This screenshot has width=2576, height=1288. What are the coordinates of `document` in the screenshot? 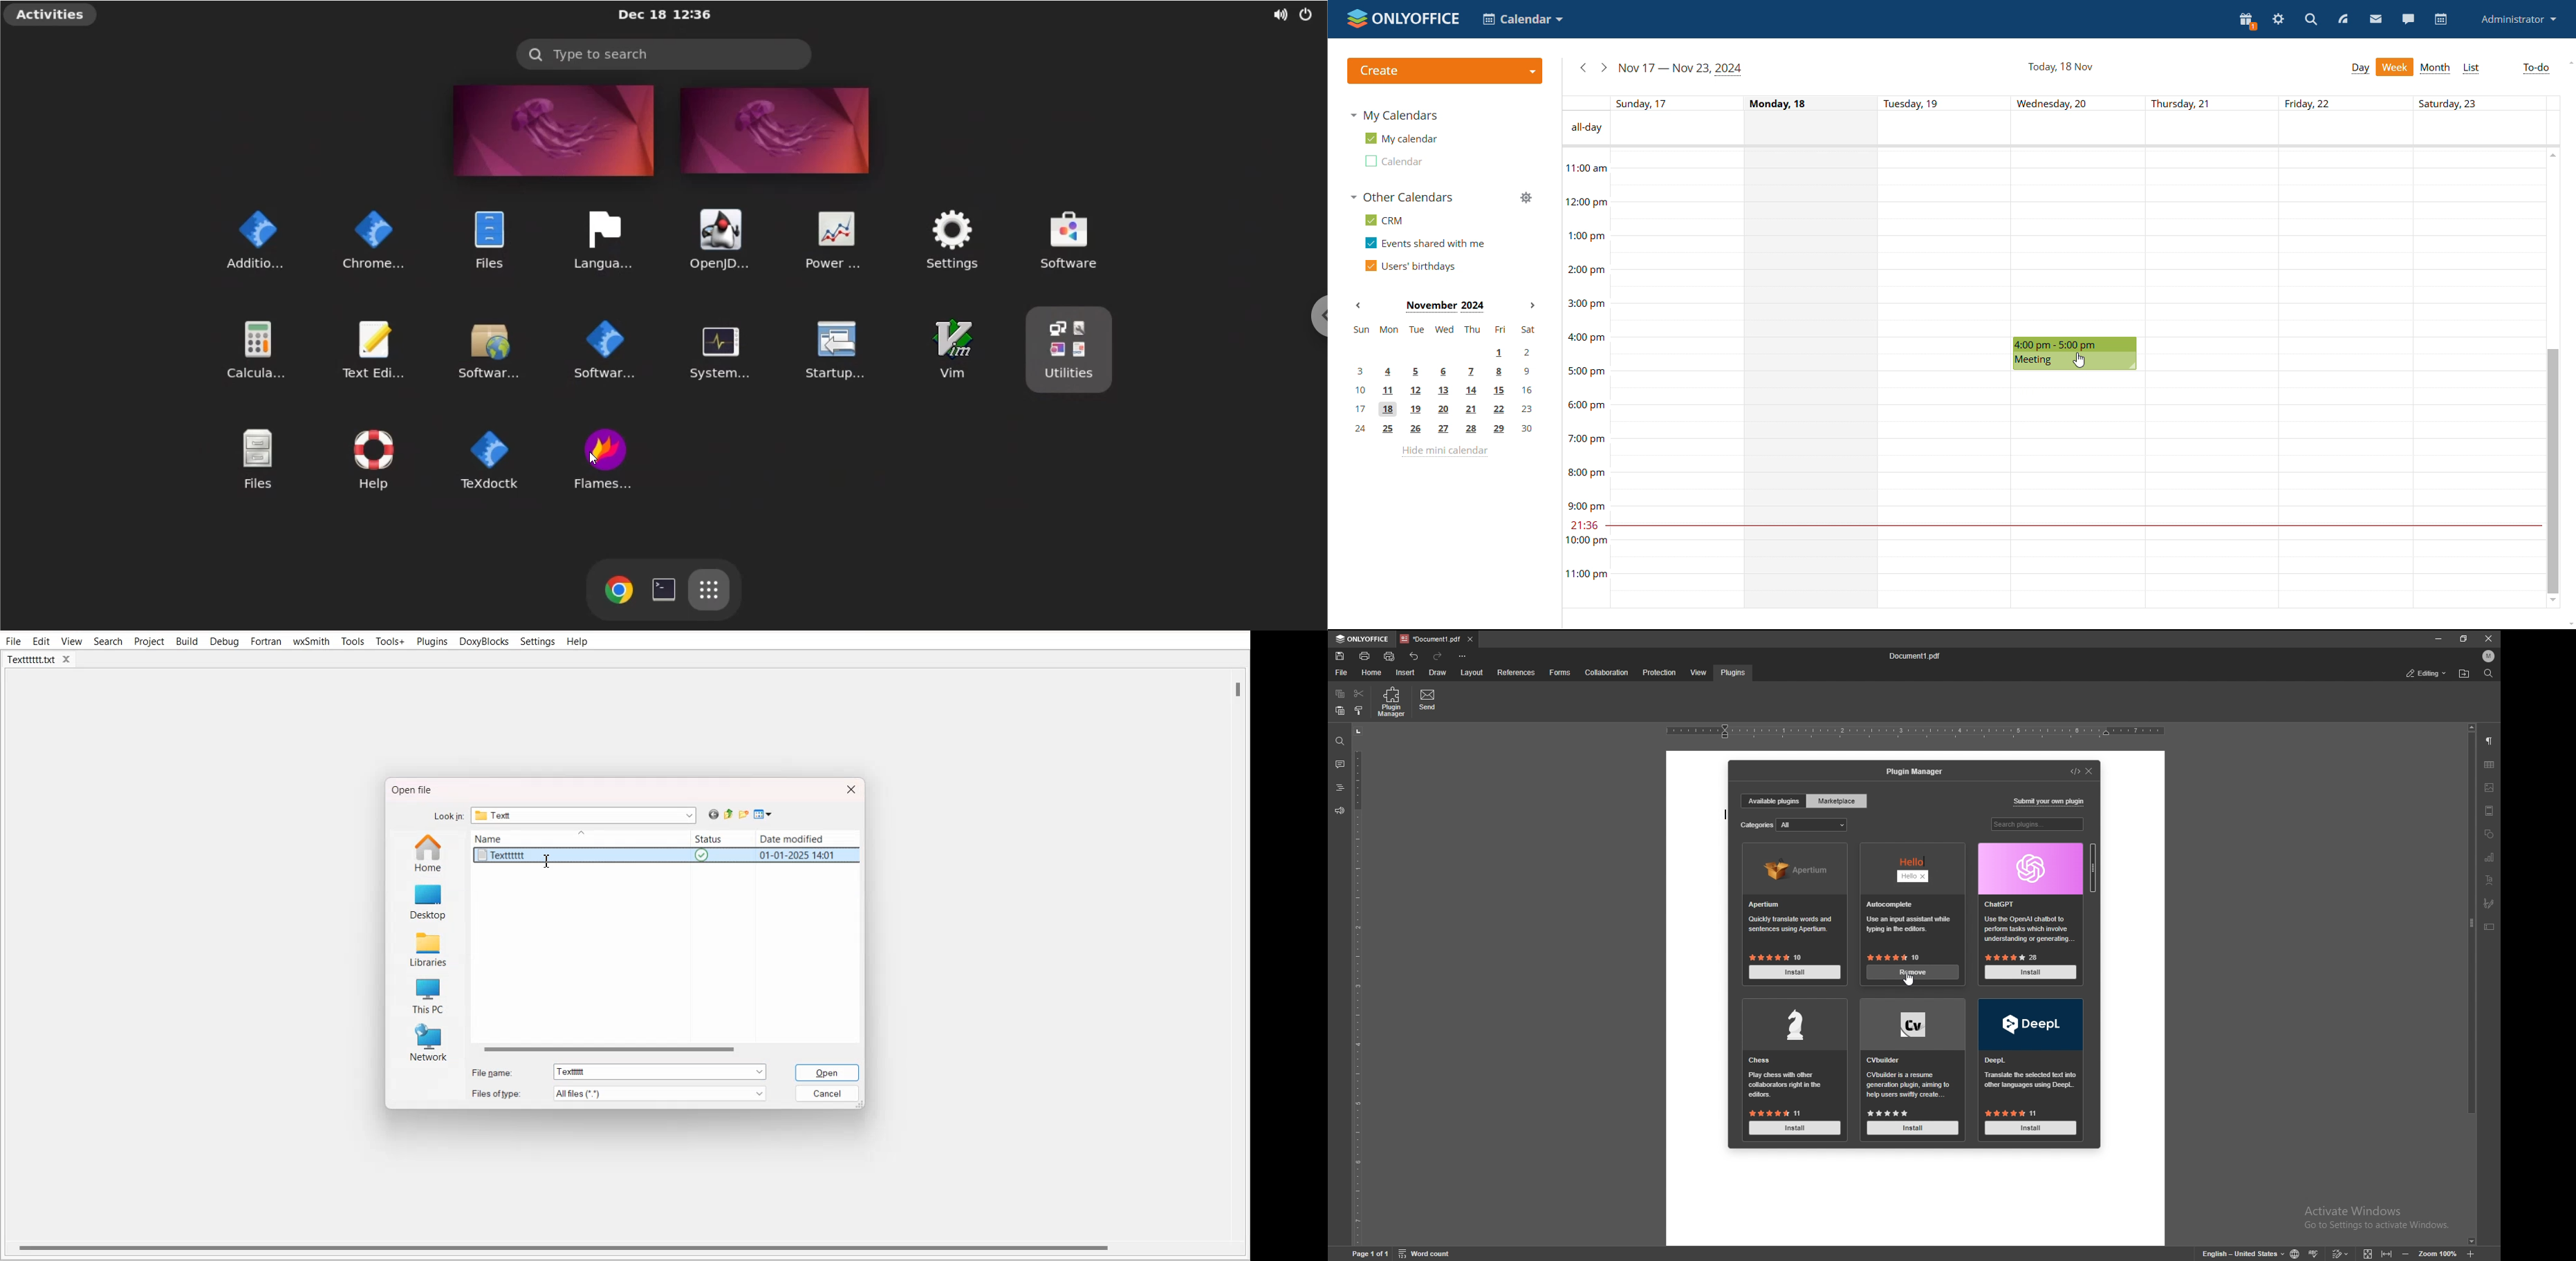 It's located at (1697, 998).